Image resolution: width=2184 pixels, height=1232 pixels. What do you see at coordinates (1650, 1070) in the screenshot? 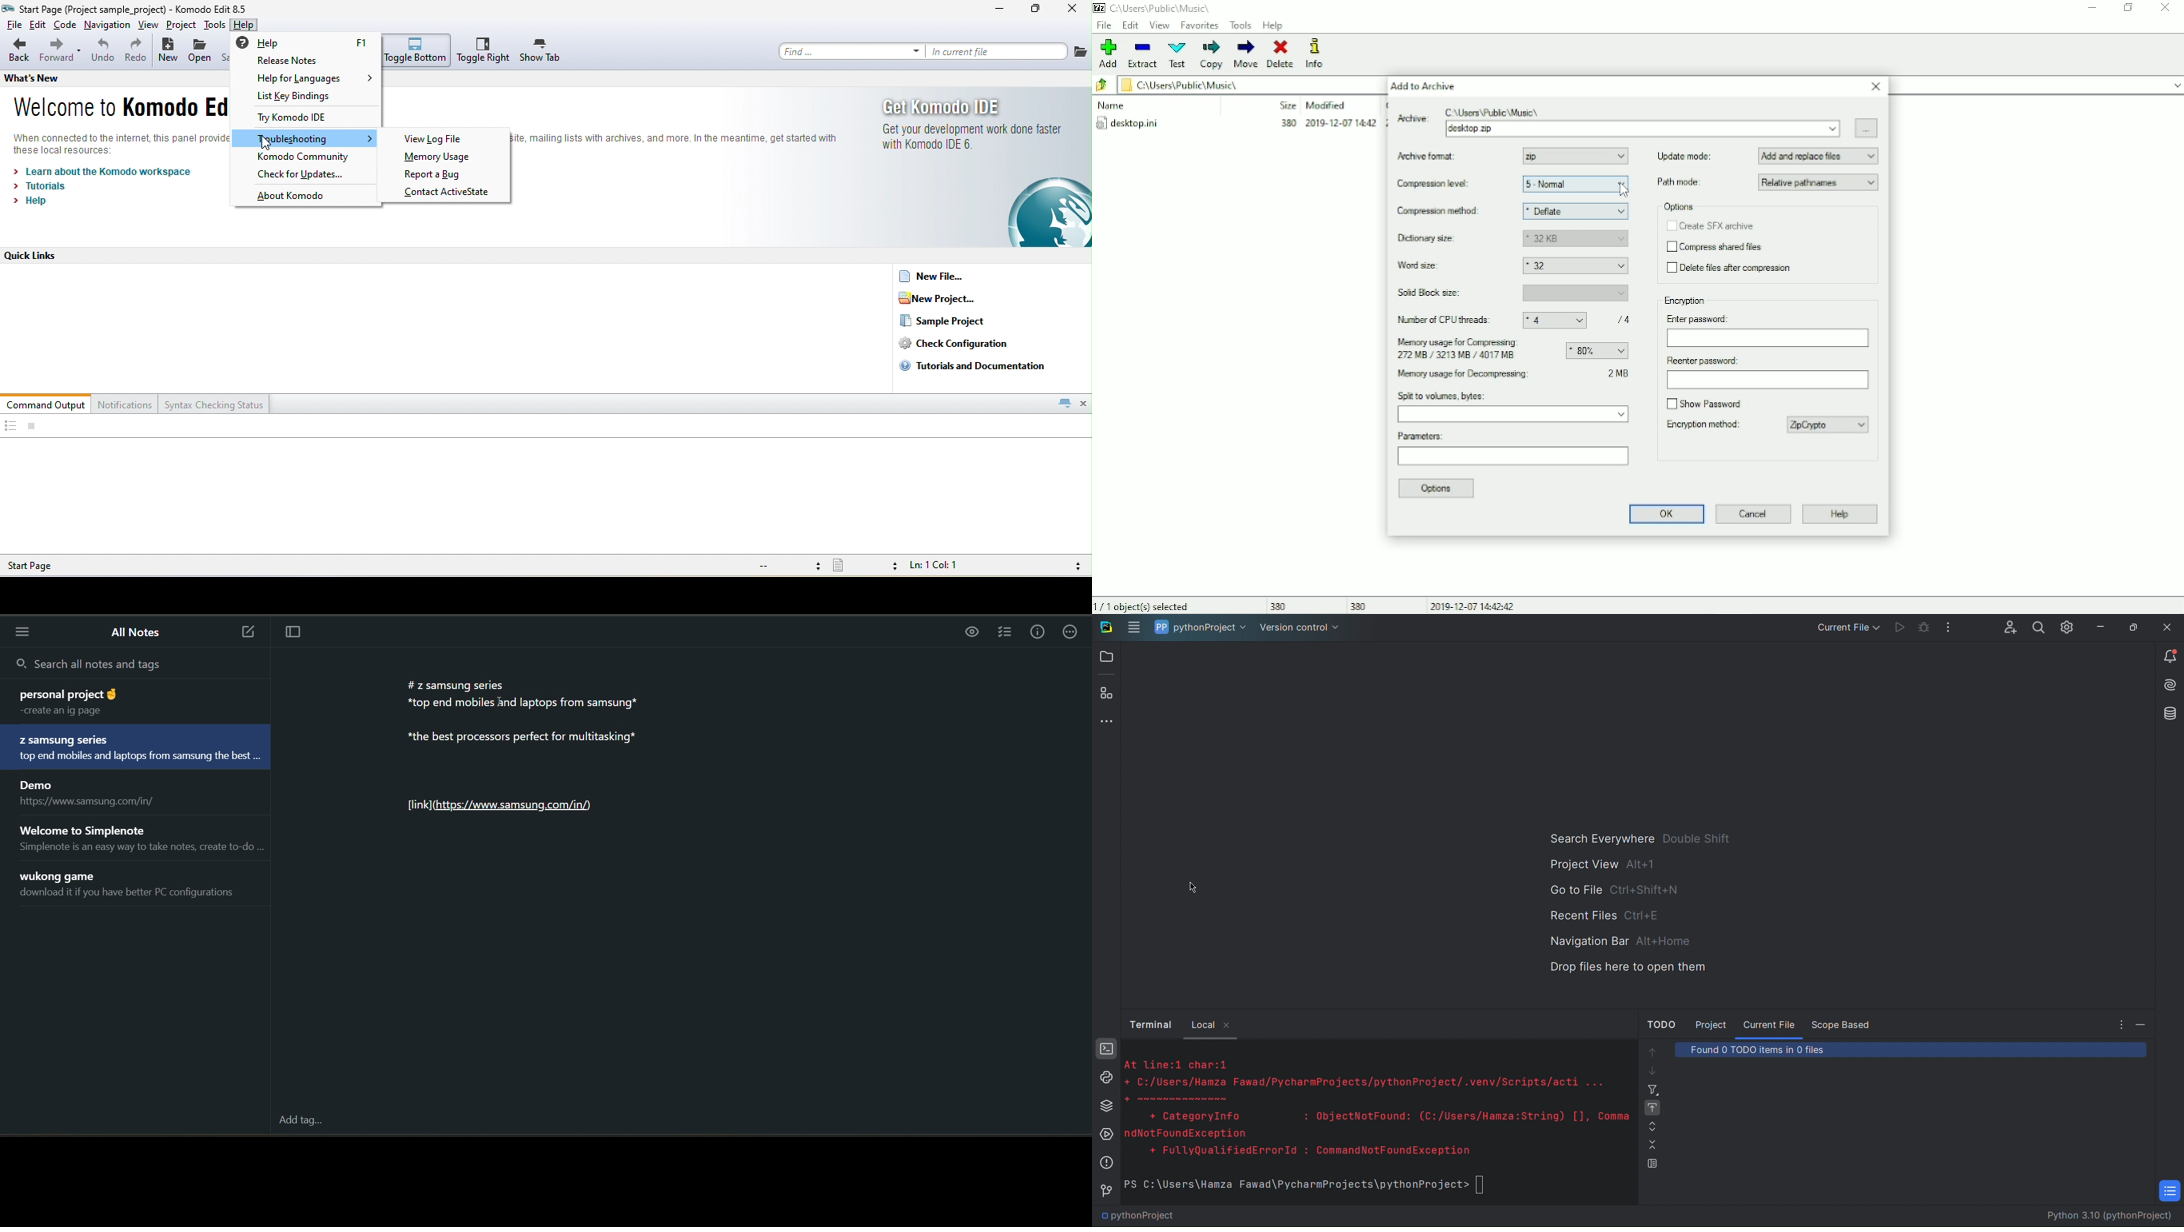
I see `Down` at bounding box center [1650, 1070].